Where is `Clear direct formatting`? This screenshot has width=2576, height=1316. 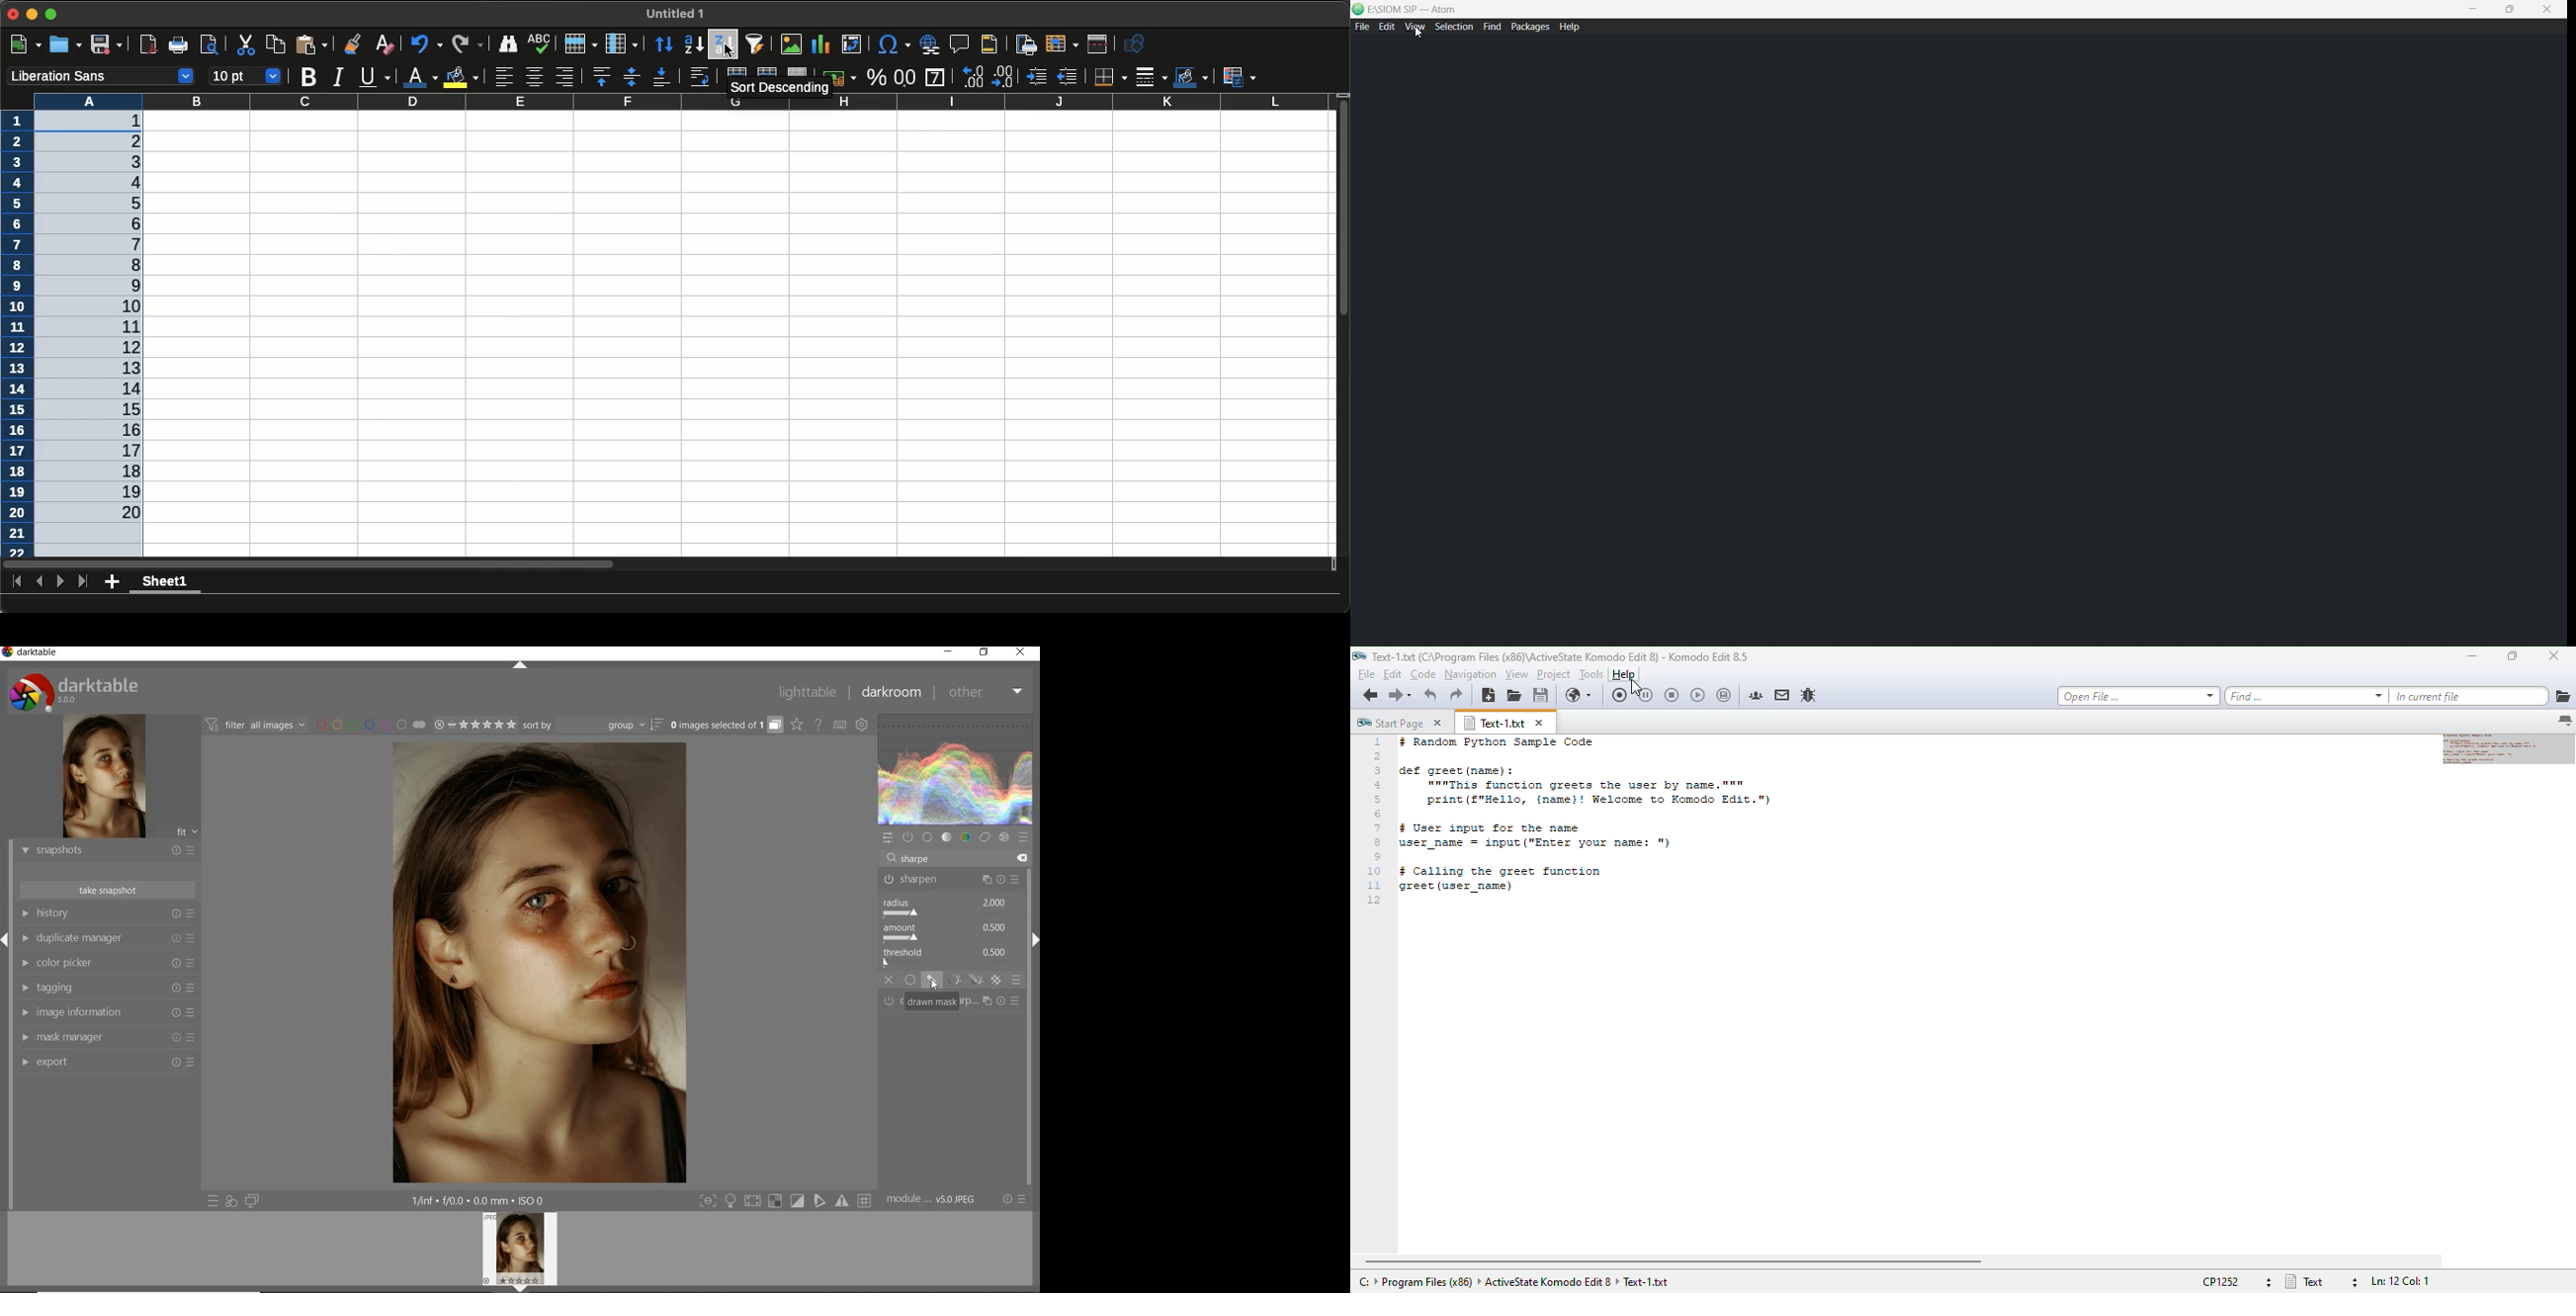
Clear direct formatting is located at coordinates (384, 45).